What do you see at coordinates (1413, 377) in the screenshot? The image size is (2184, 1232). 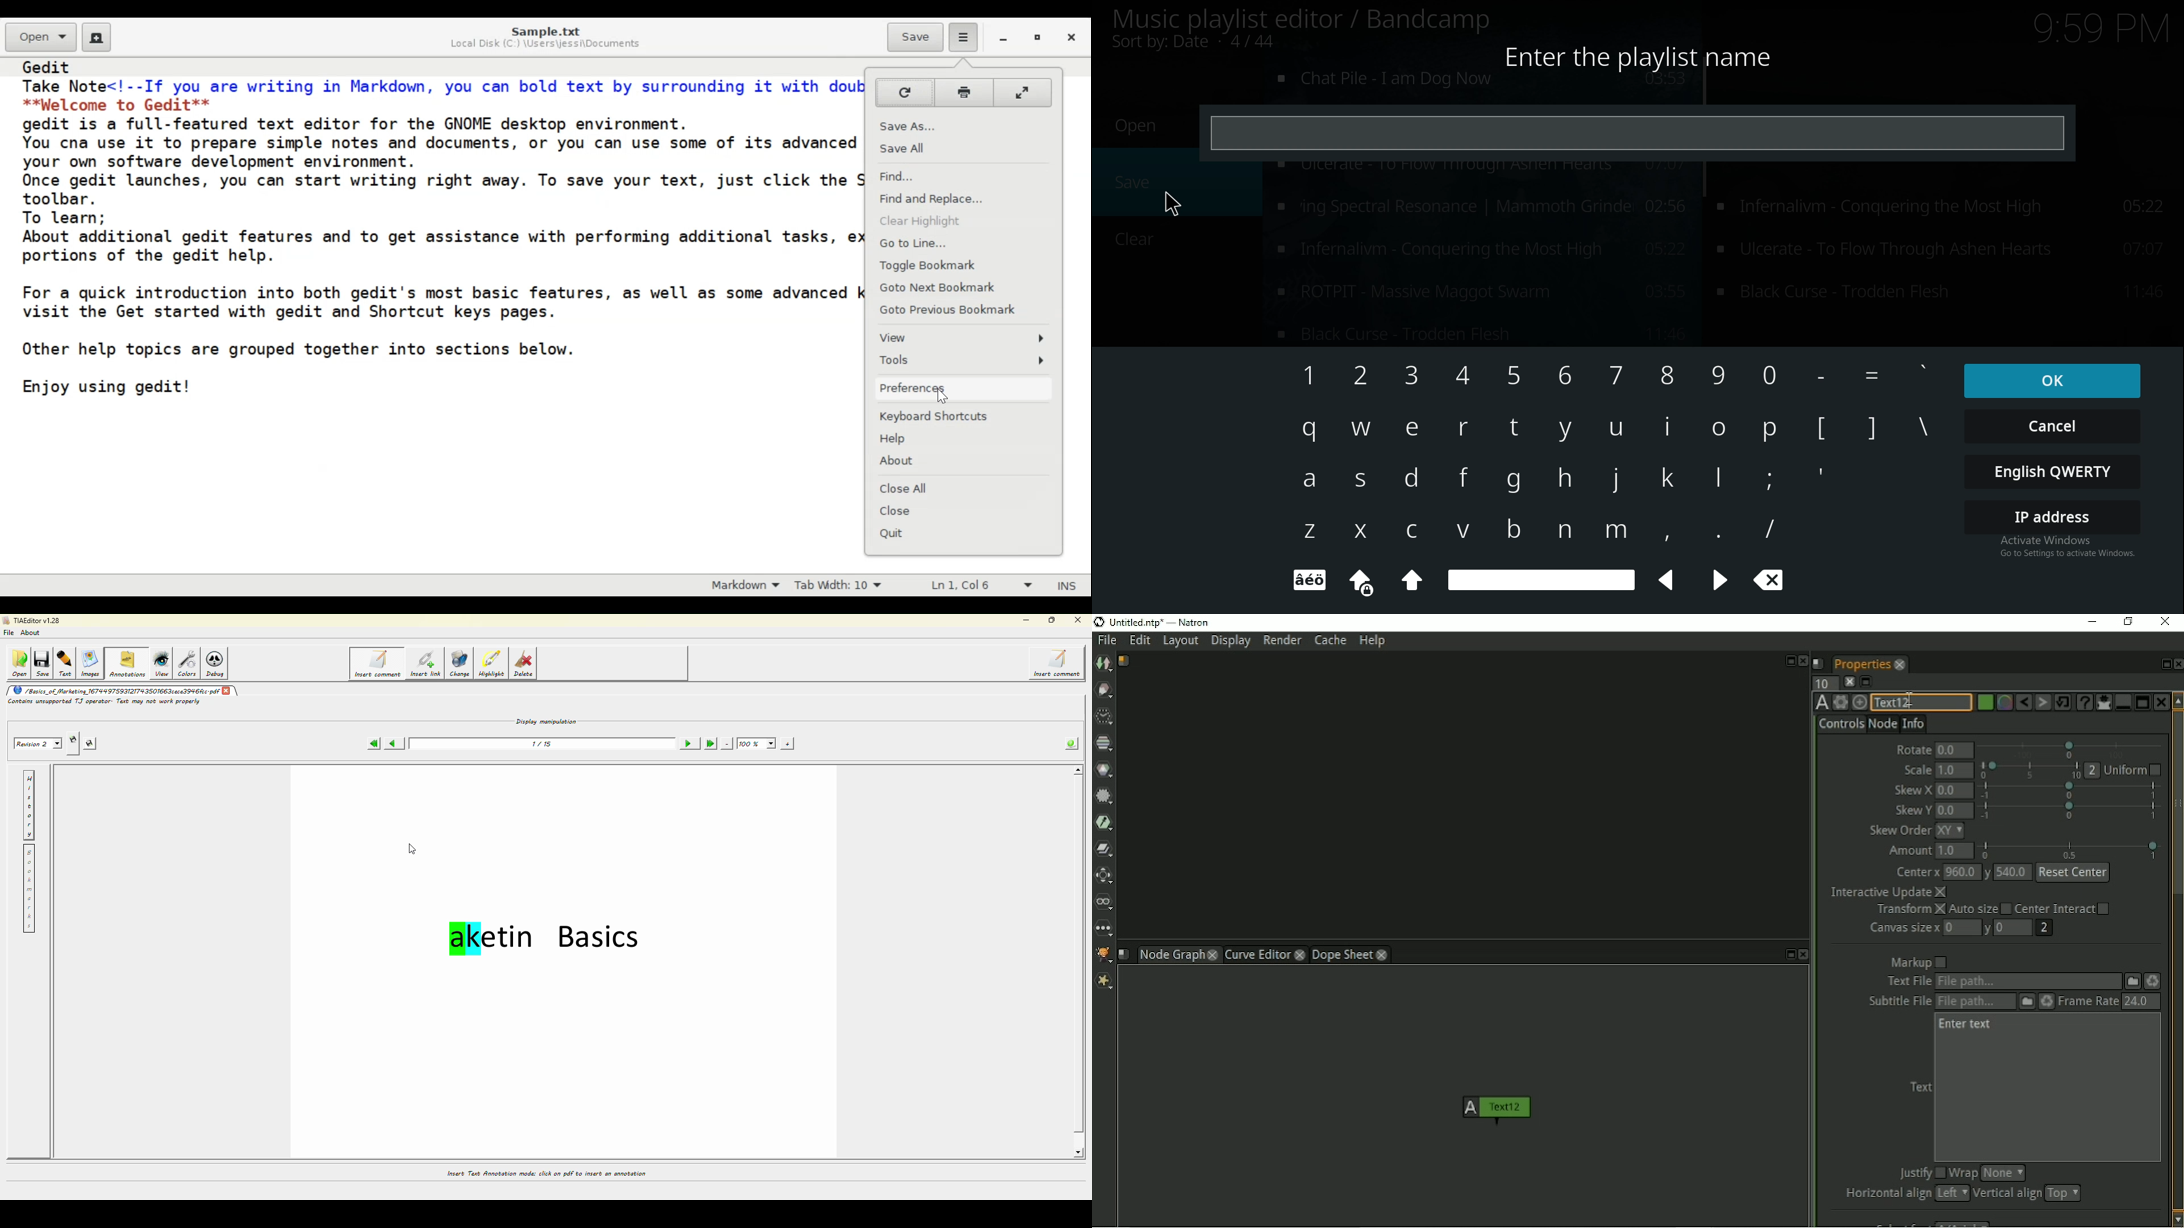 I see `keyboard input` at bounding box center [1413, 377].